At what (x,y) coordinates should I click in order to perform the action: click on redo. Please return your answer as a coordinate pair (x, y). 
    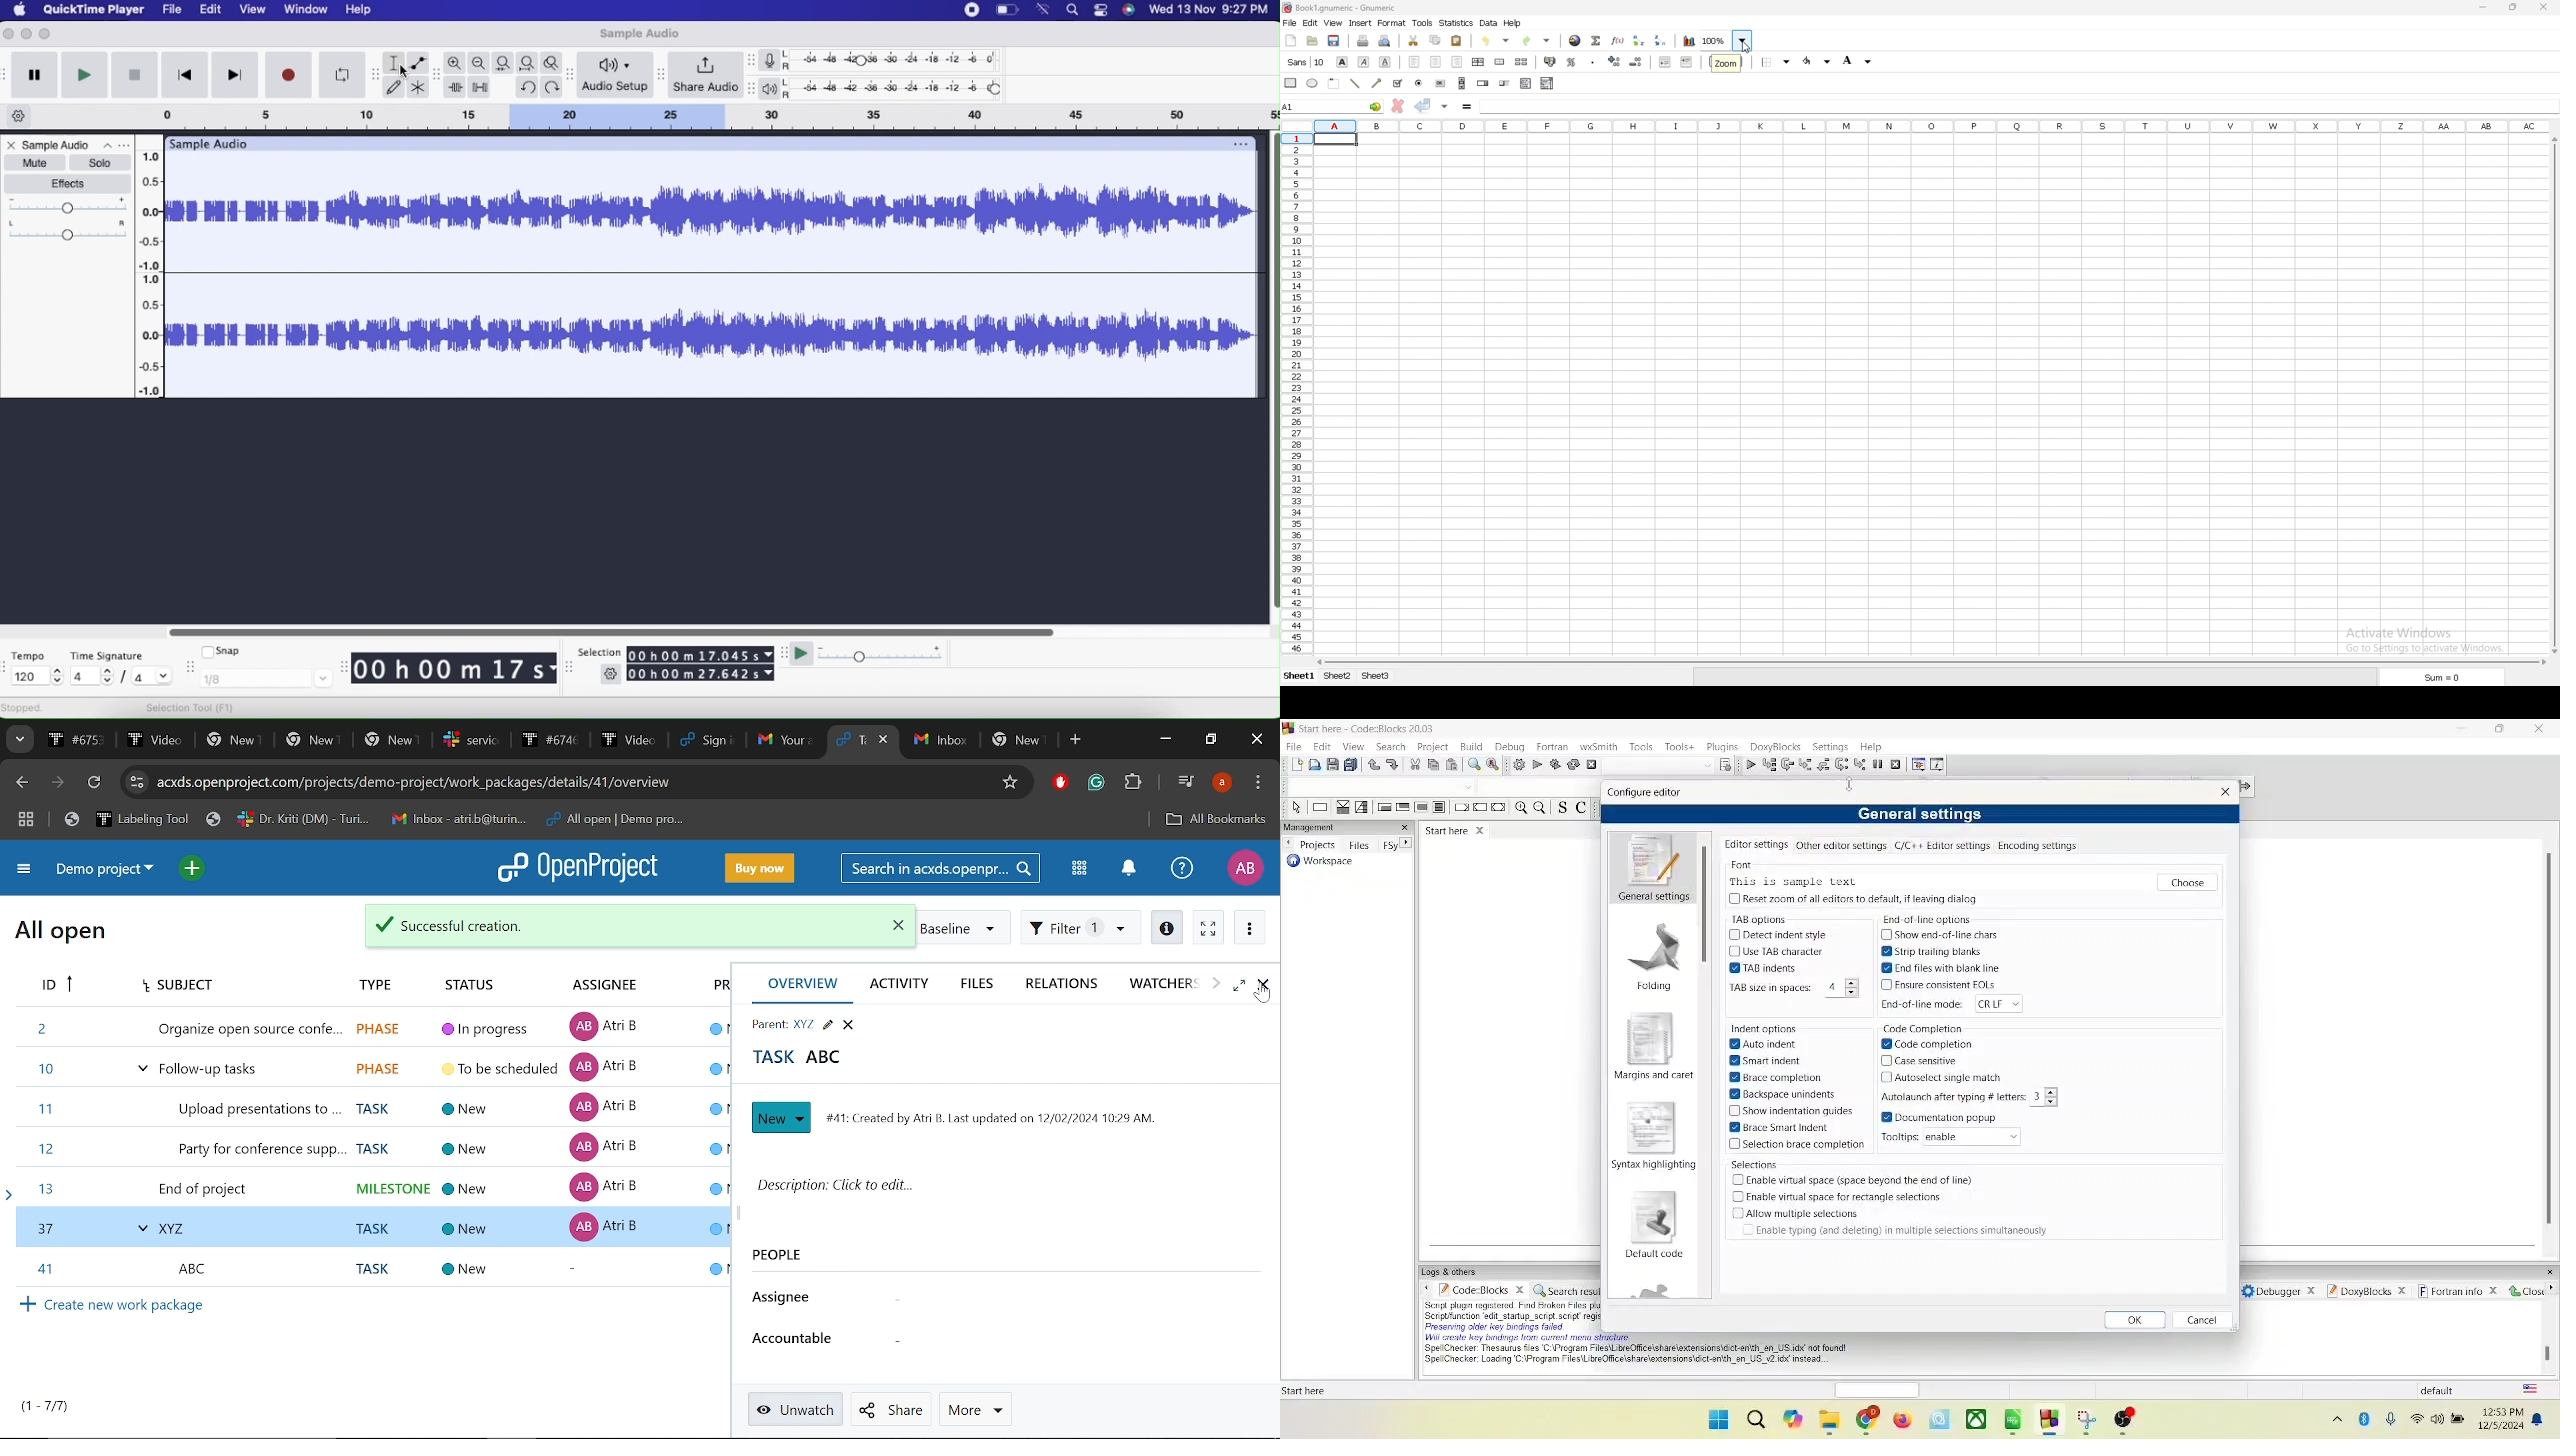
    Looking at the image, I should click on (1392, 764).